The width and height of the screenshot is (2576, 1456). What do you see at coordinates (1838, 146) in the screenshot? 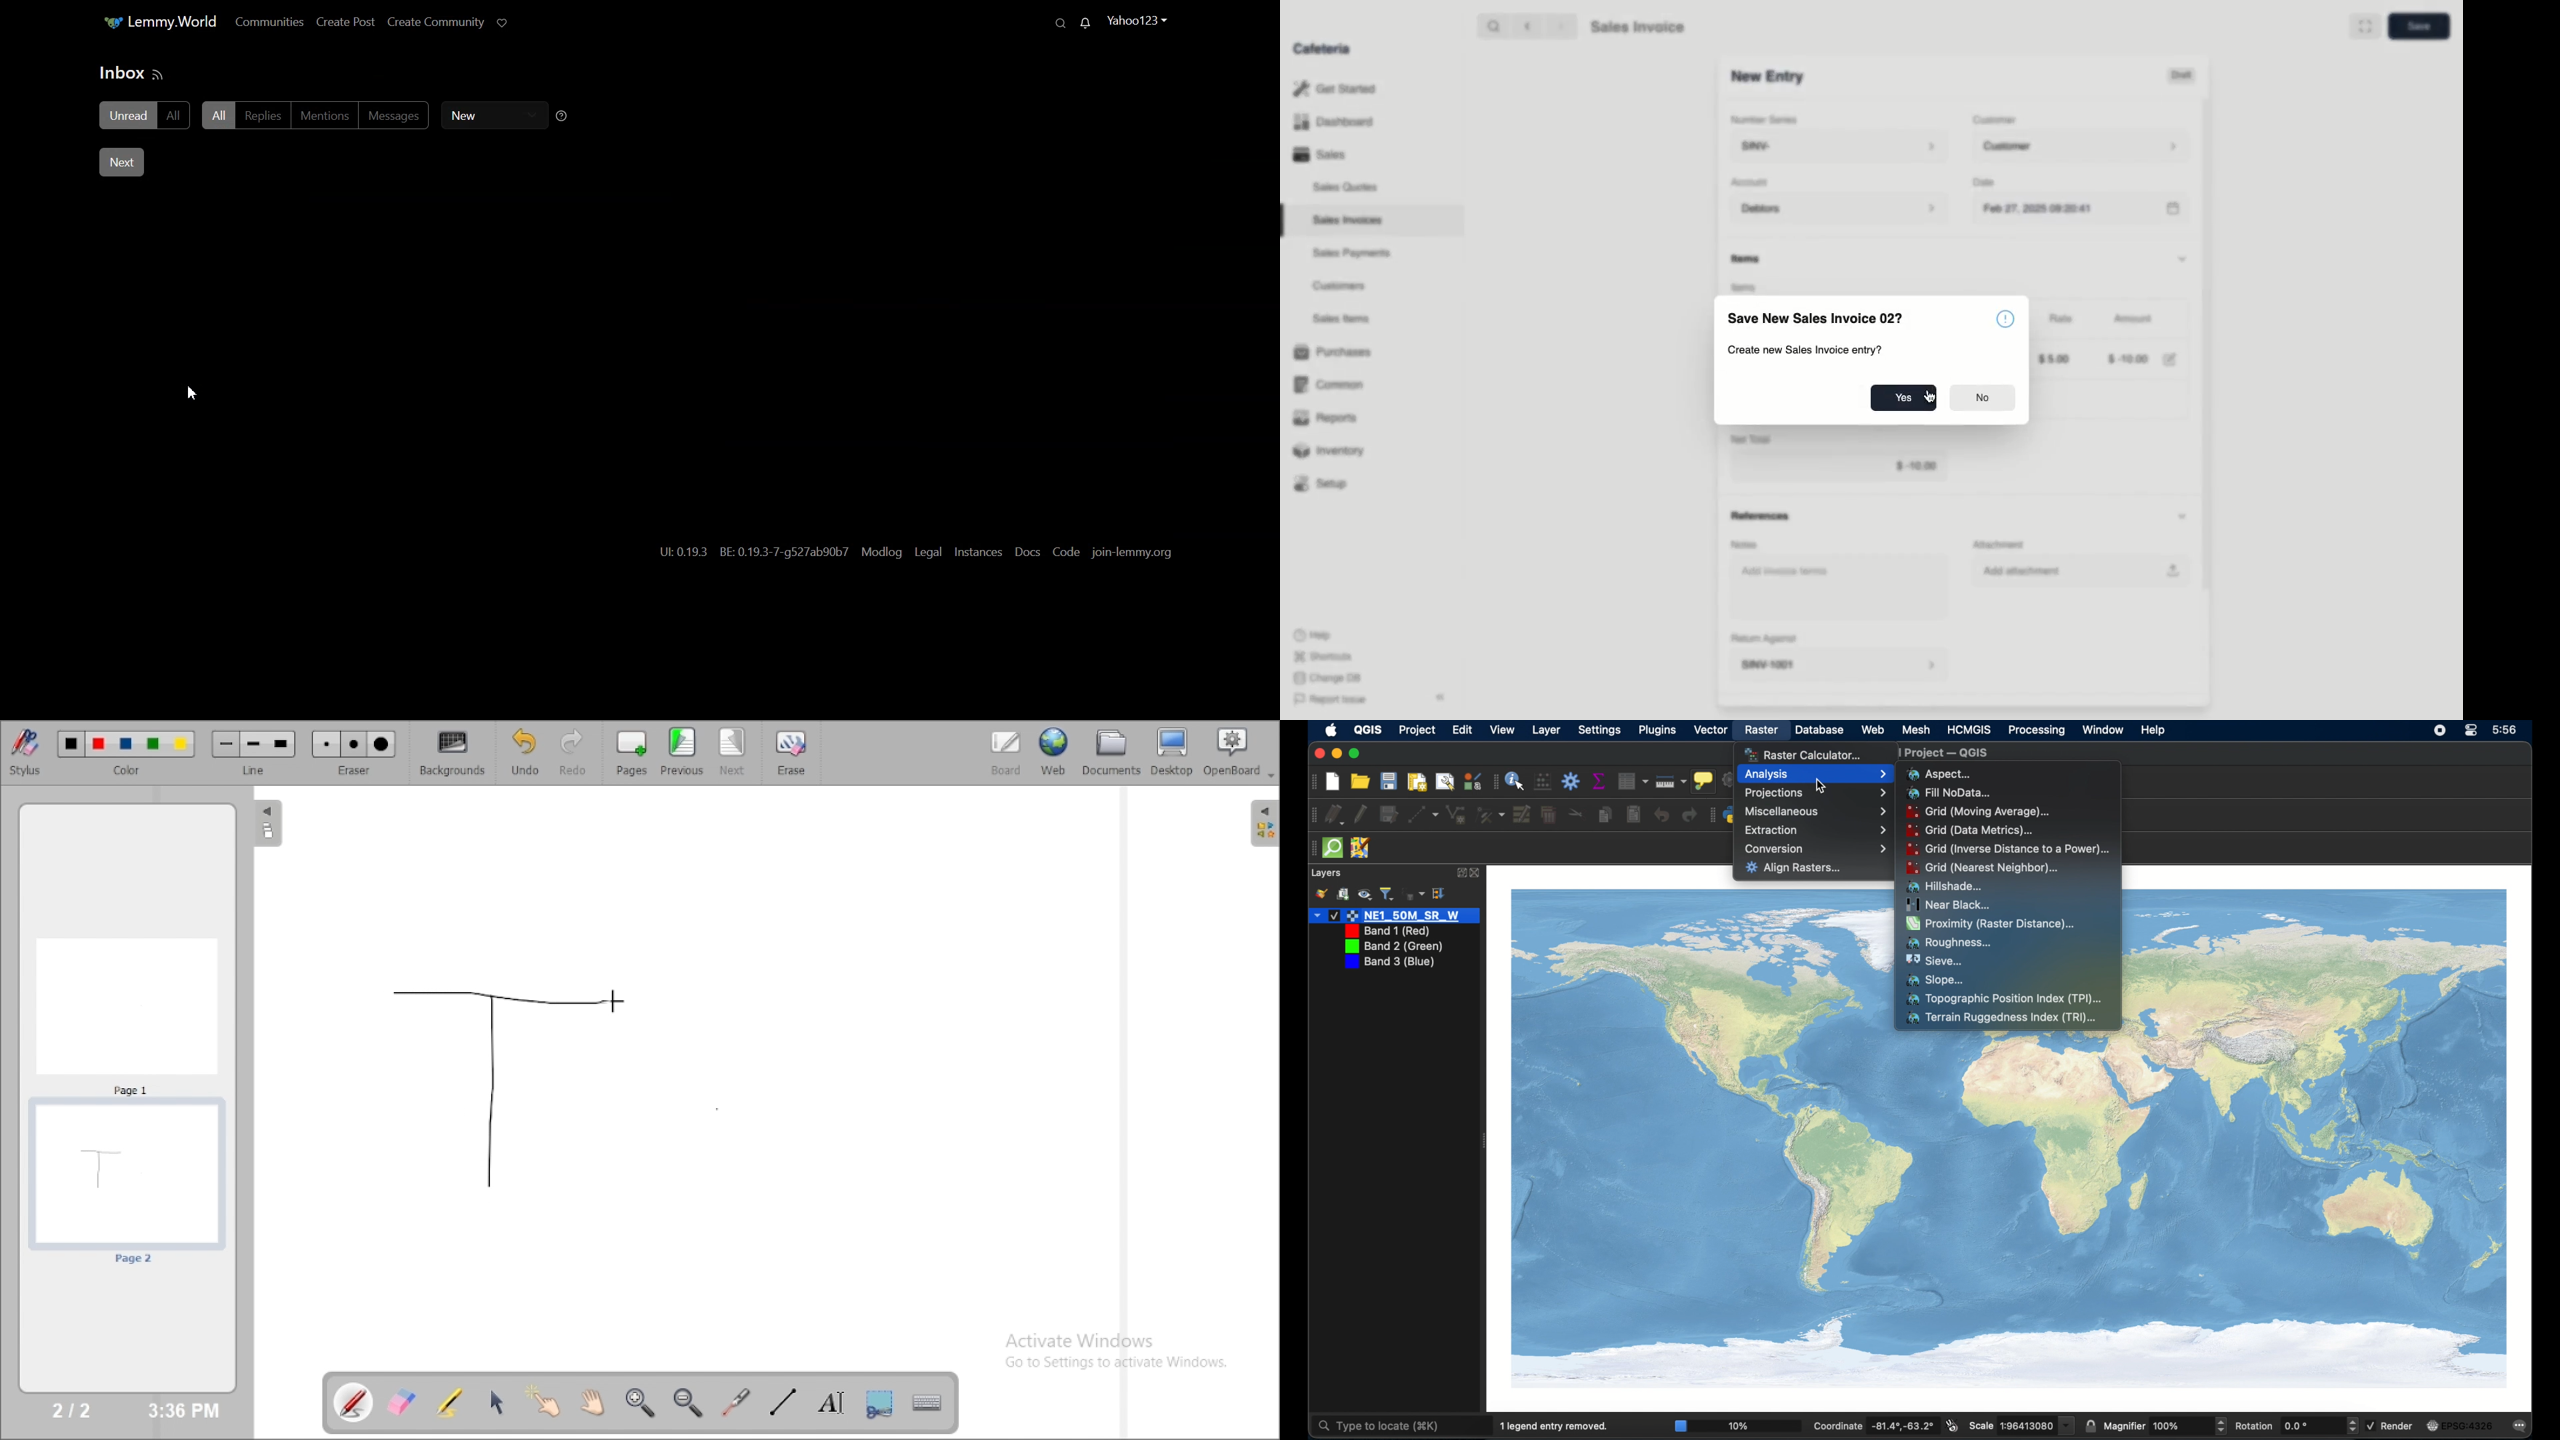
I see `SINV-` at bounding box center [1838, 146].